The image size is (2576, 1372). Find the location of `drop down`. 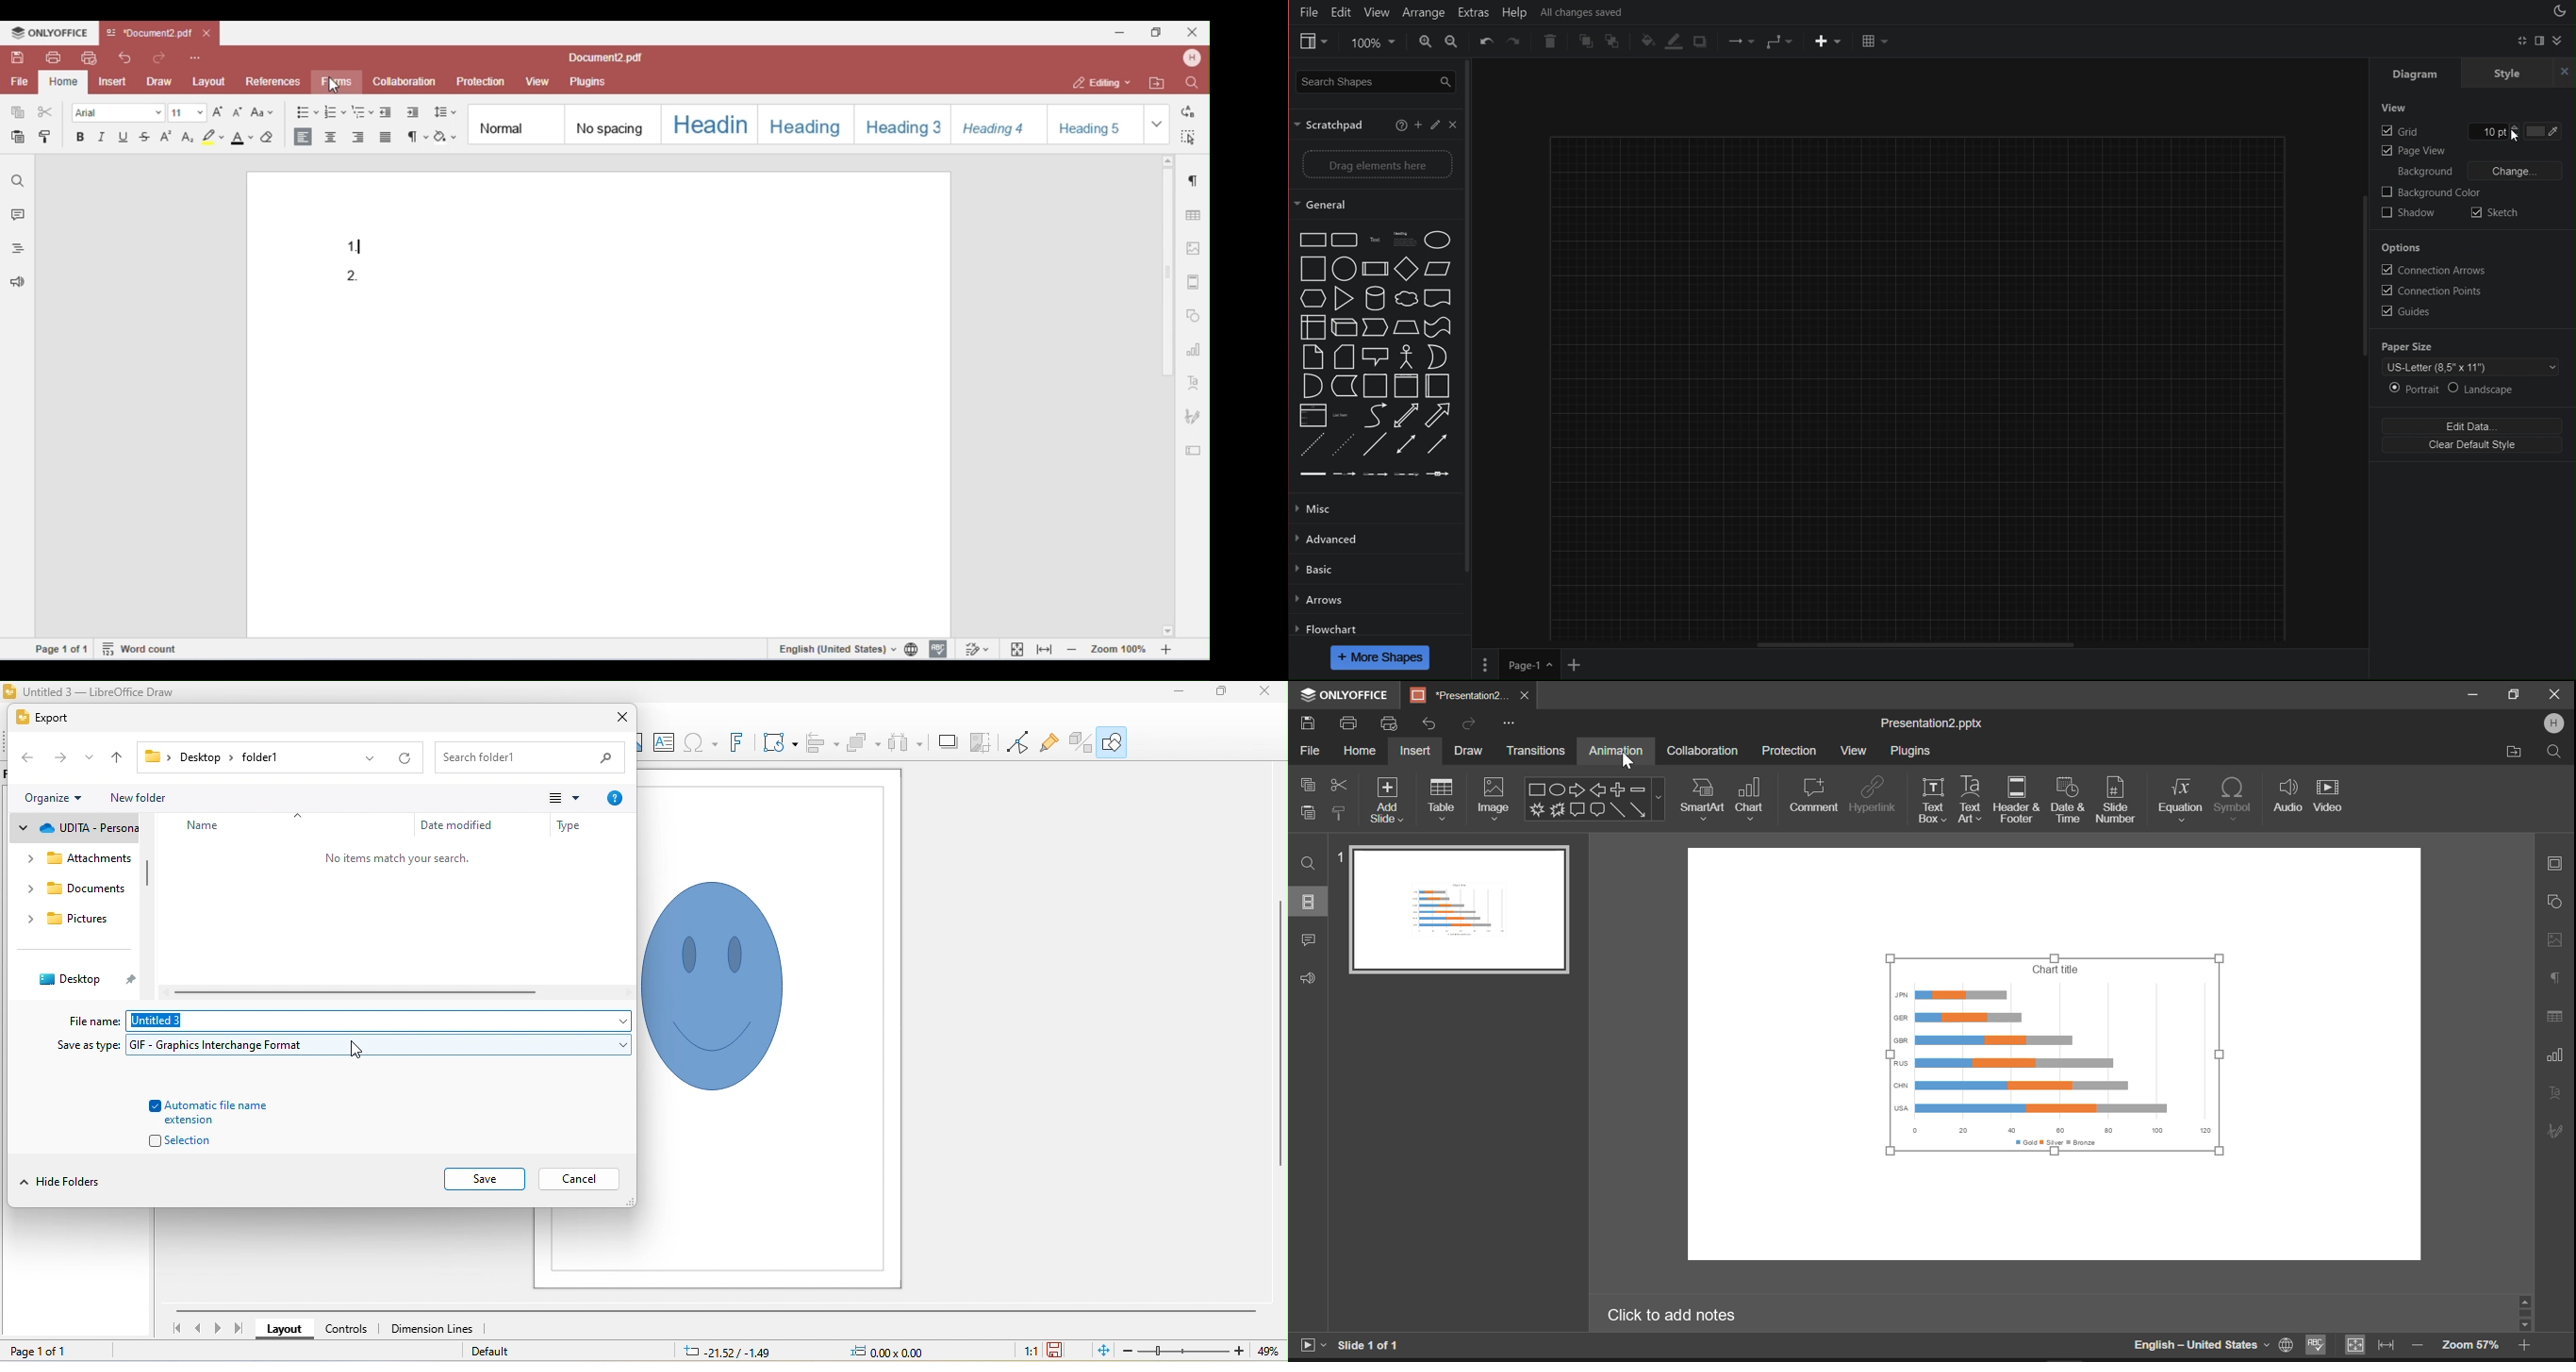

drop down is located at coordinates (24, 1183).